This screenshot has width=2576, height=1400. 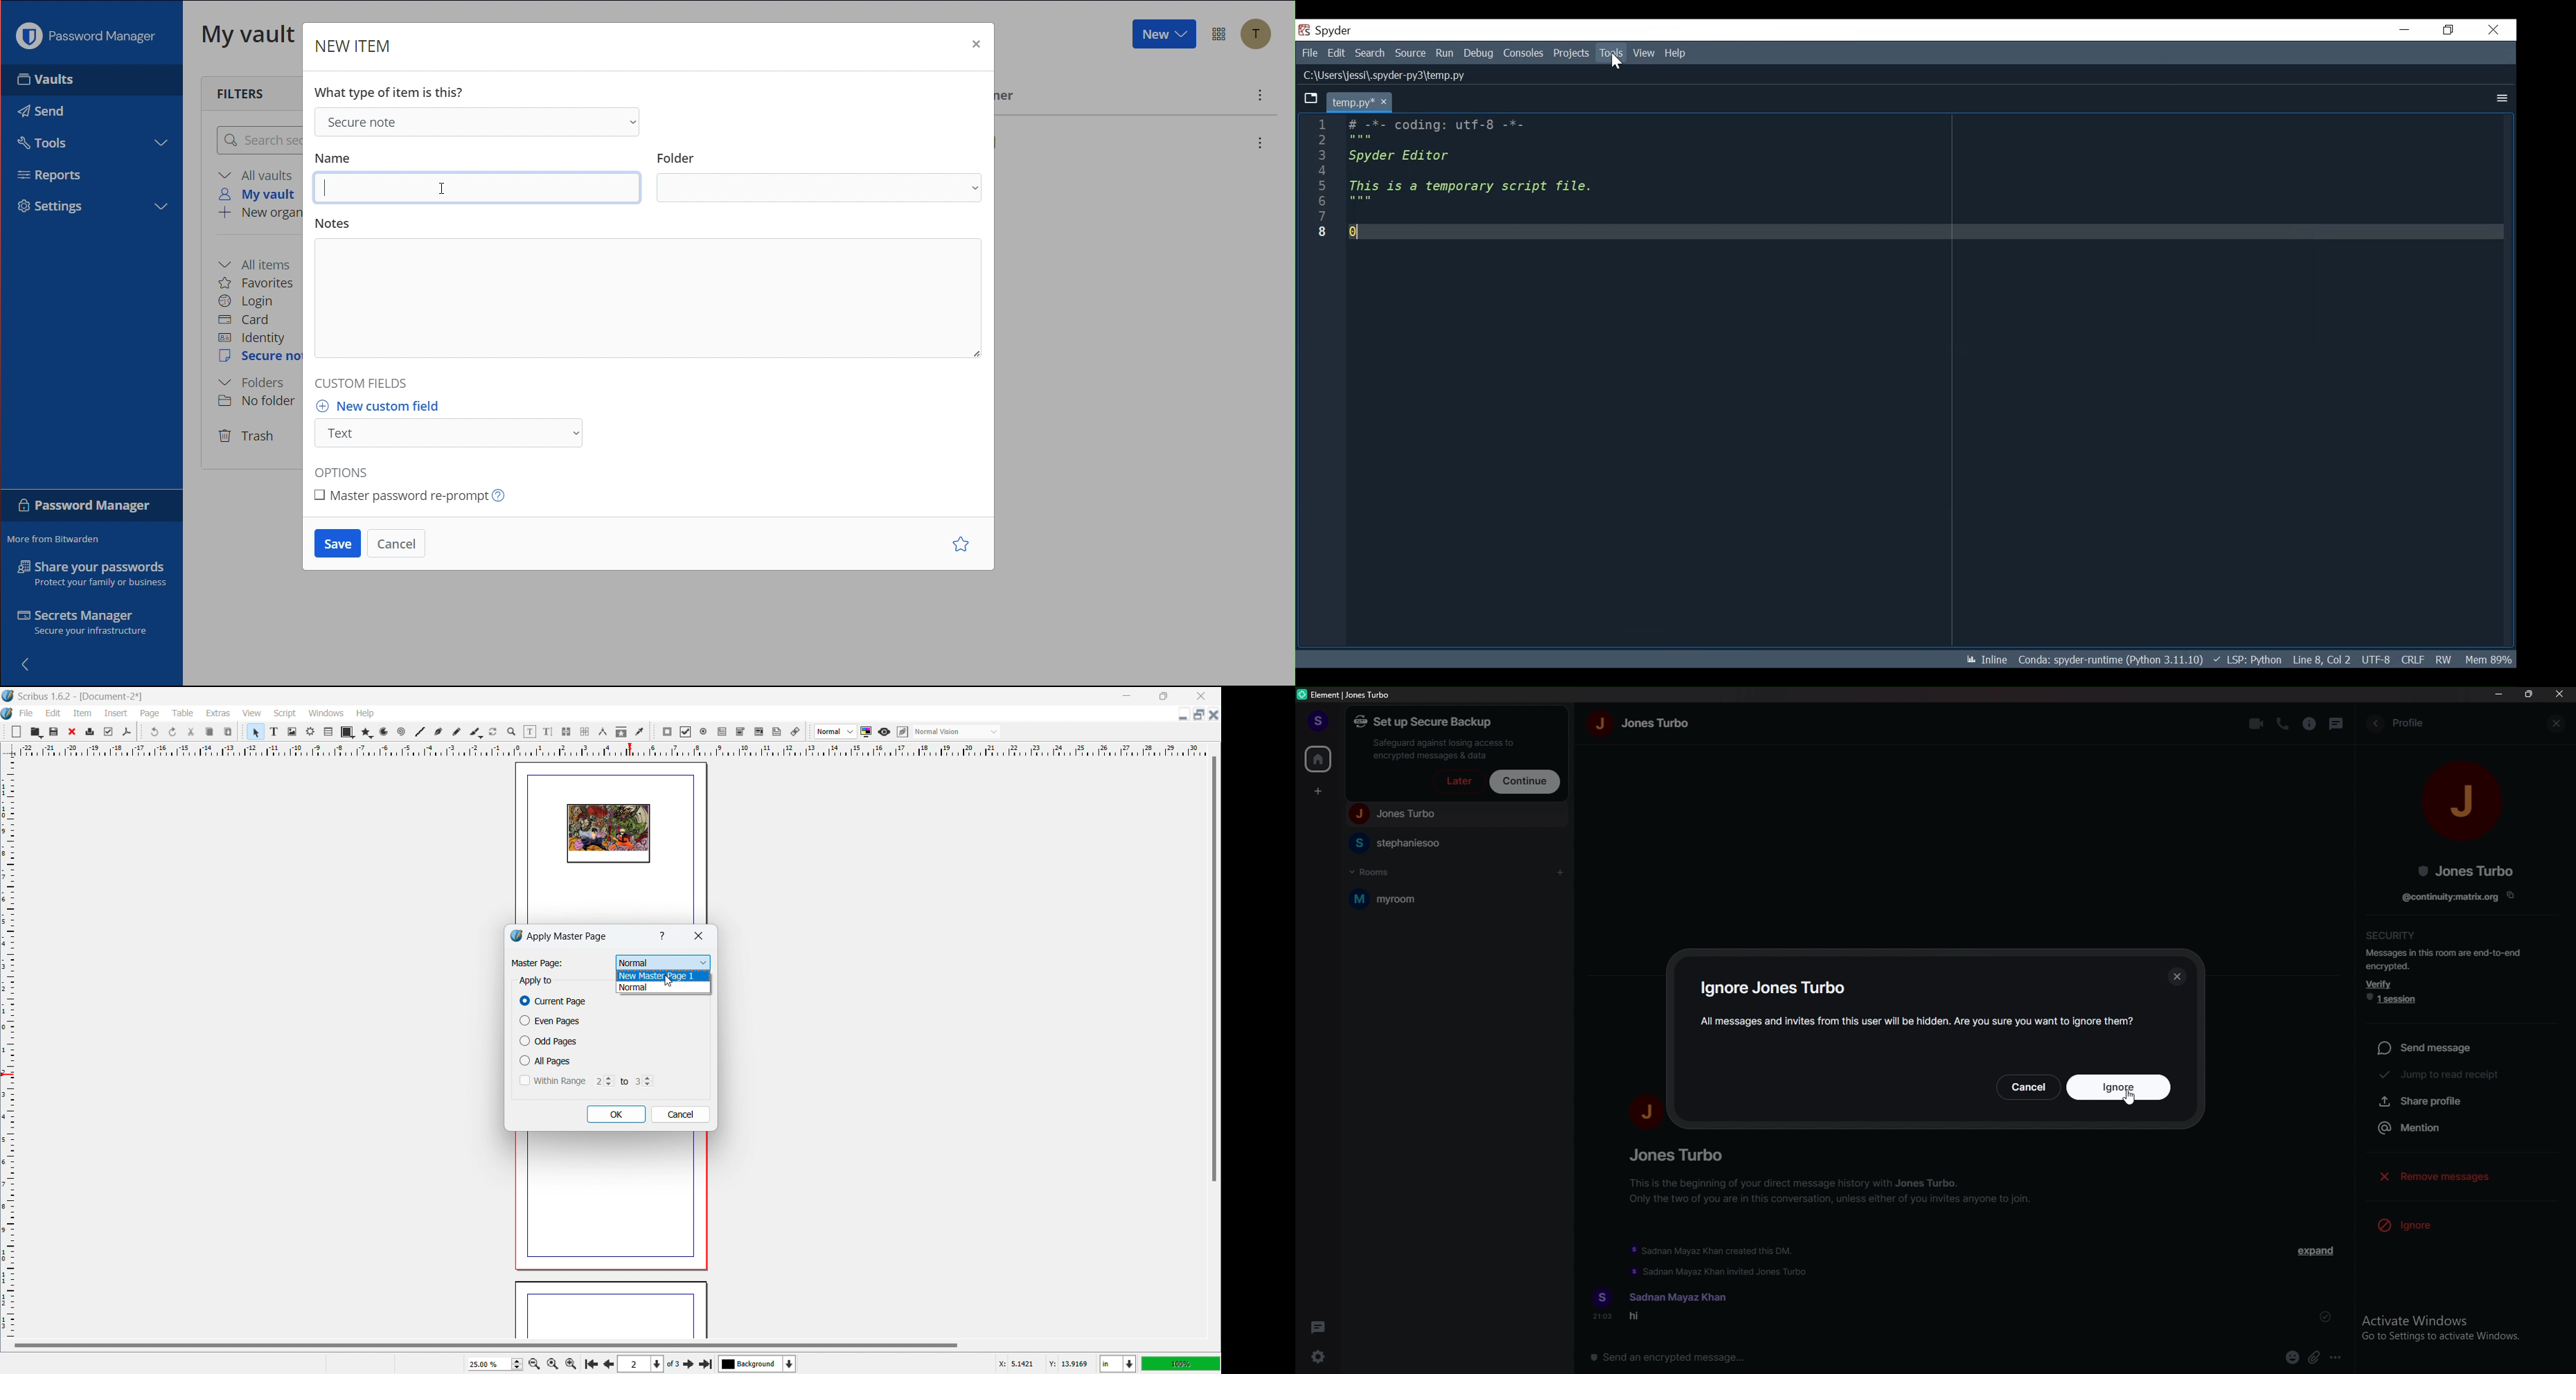 I want to click on warning message, so click(x=1921, y=1018).